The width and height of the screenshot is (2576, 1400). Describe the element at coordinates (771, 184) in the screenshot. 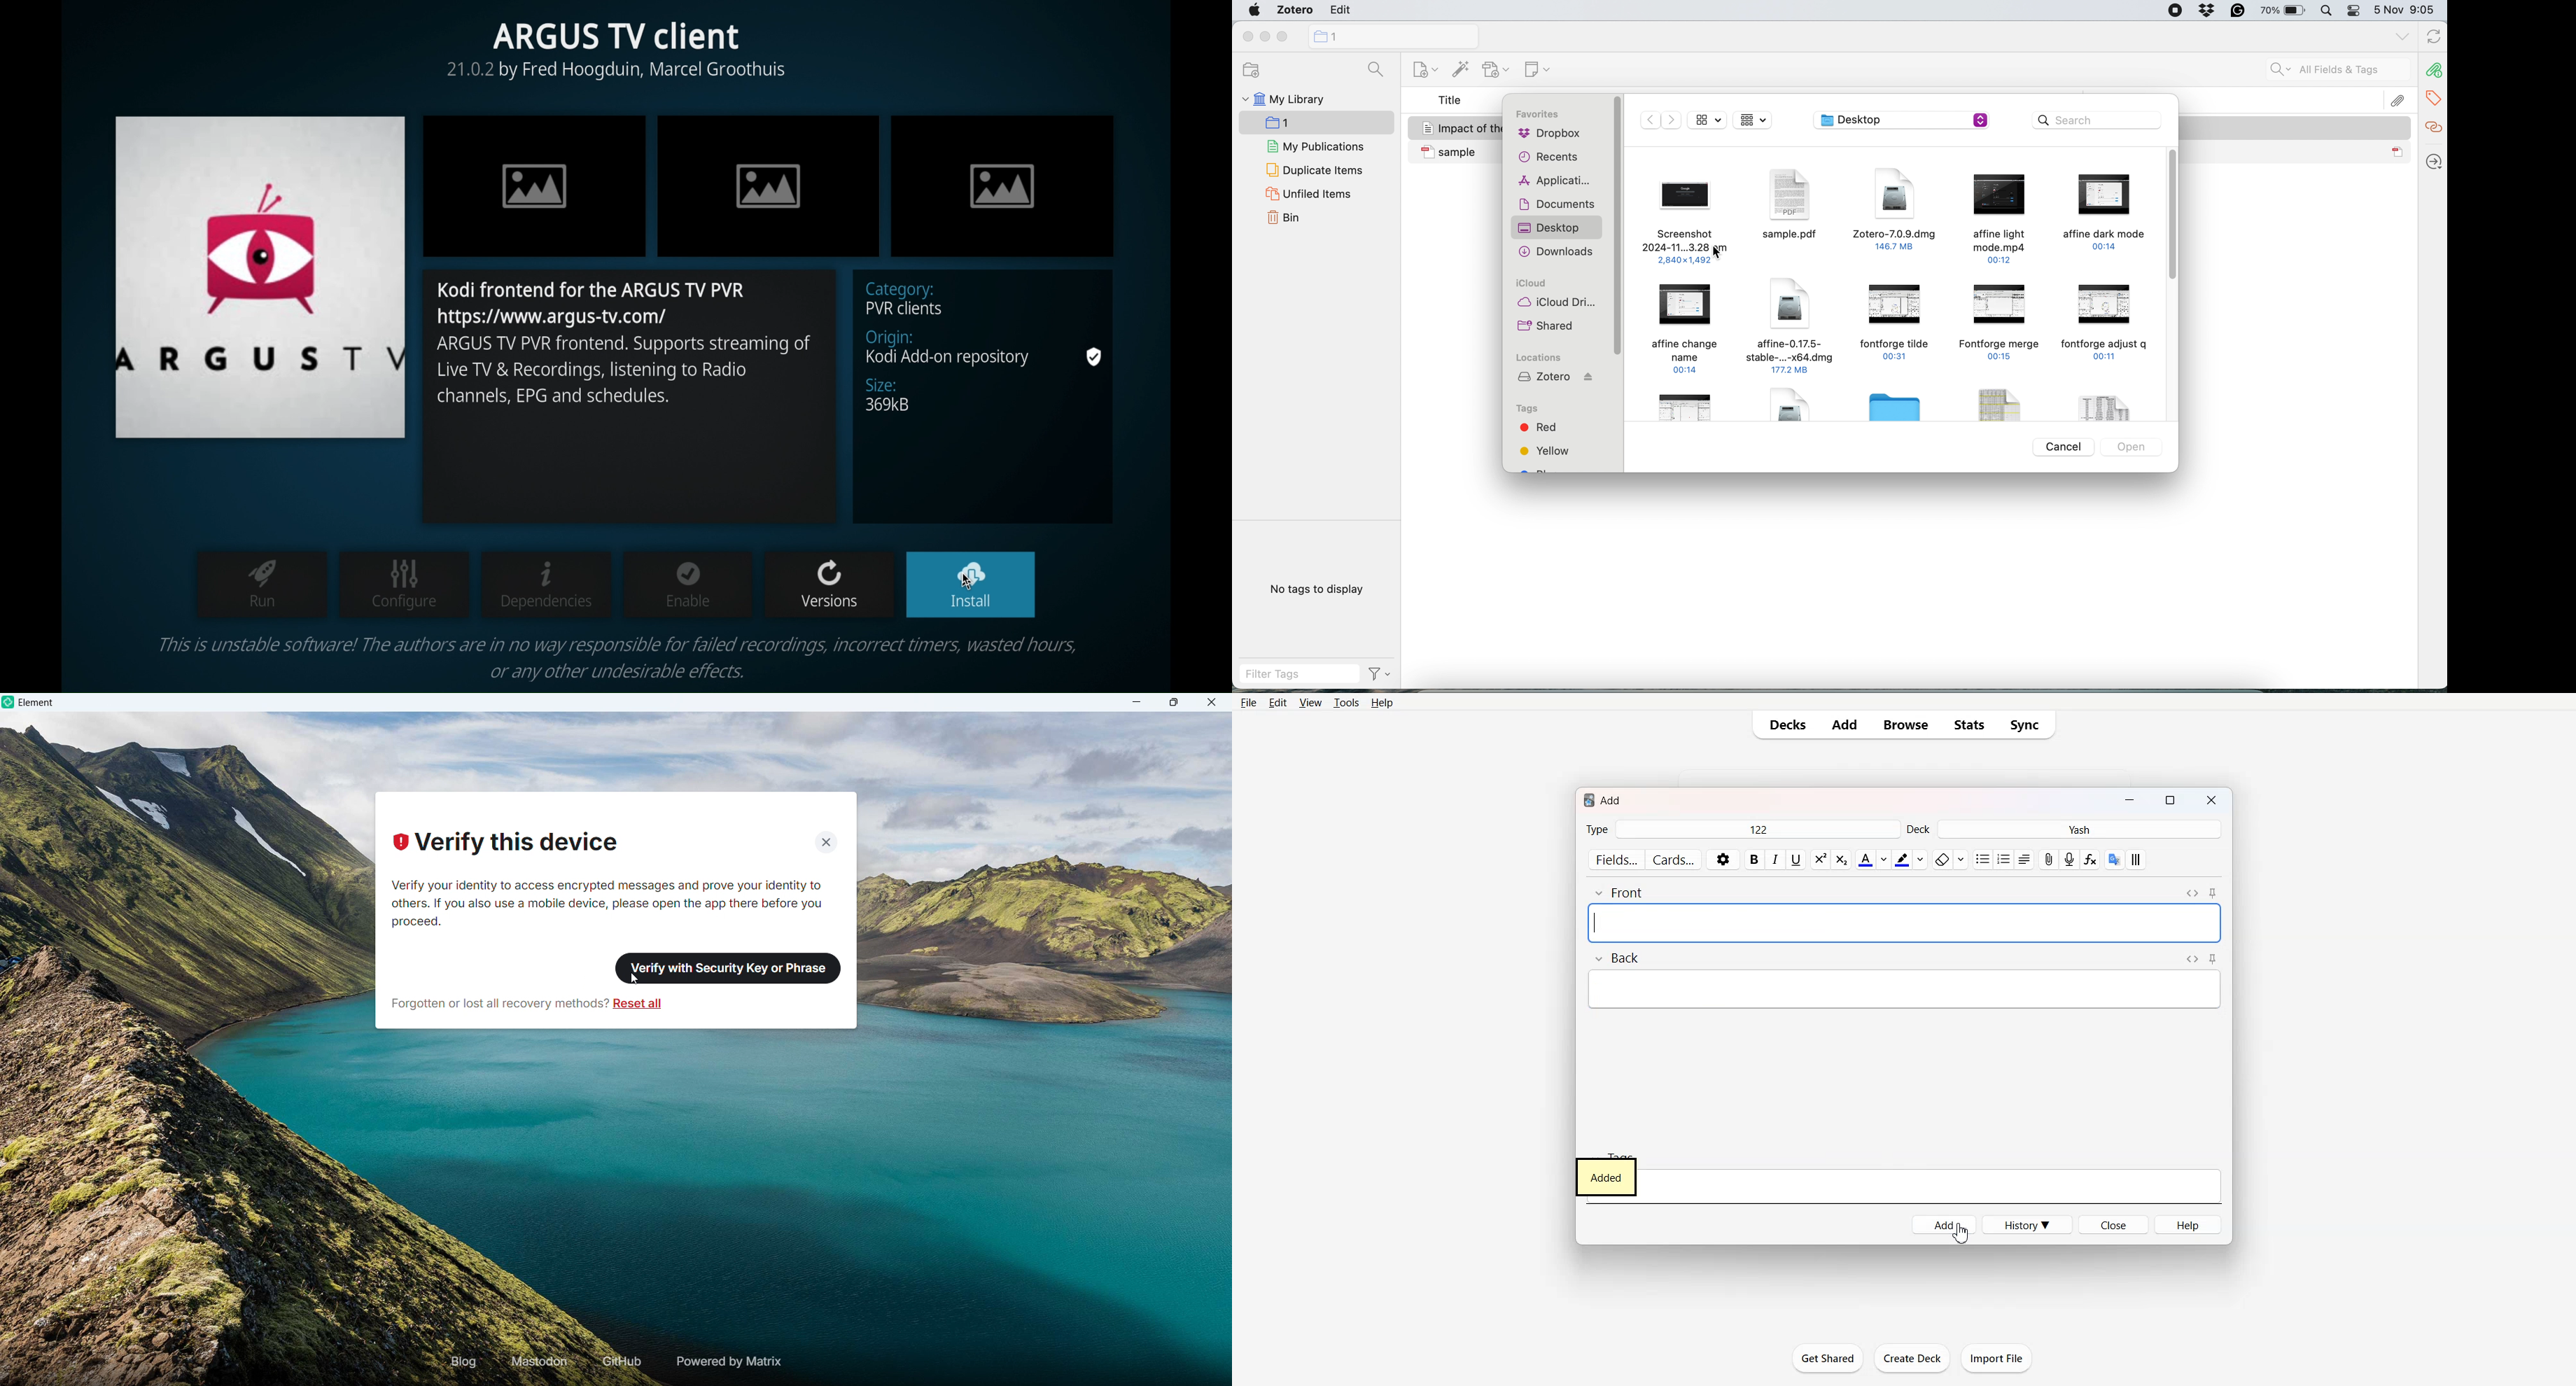

I see `Image` at that location.